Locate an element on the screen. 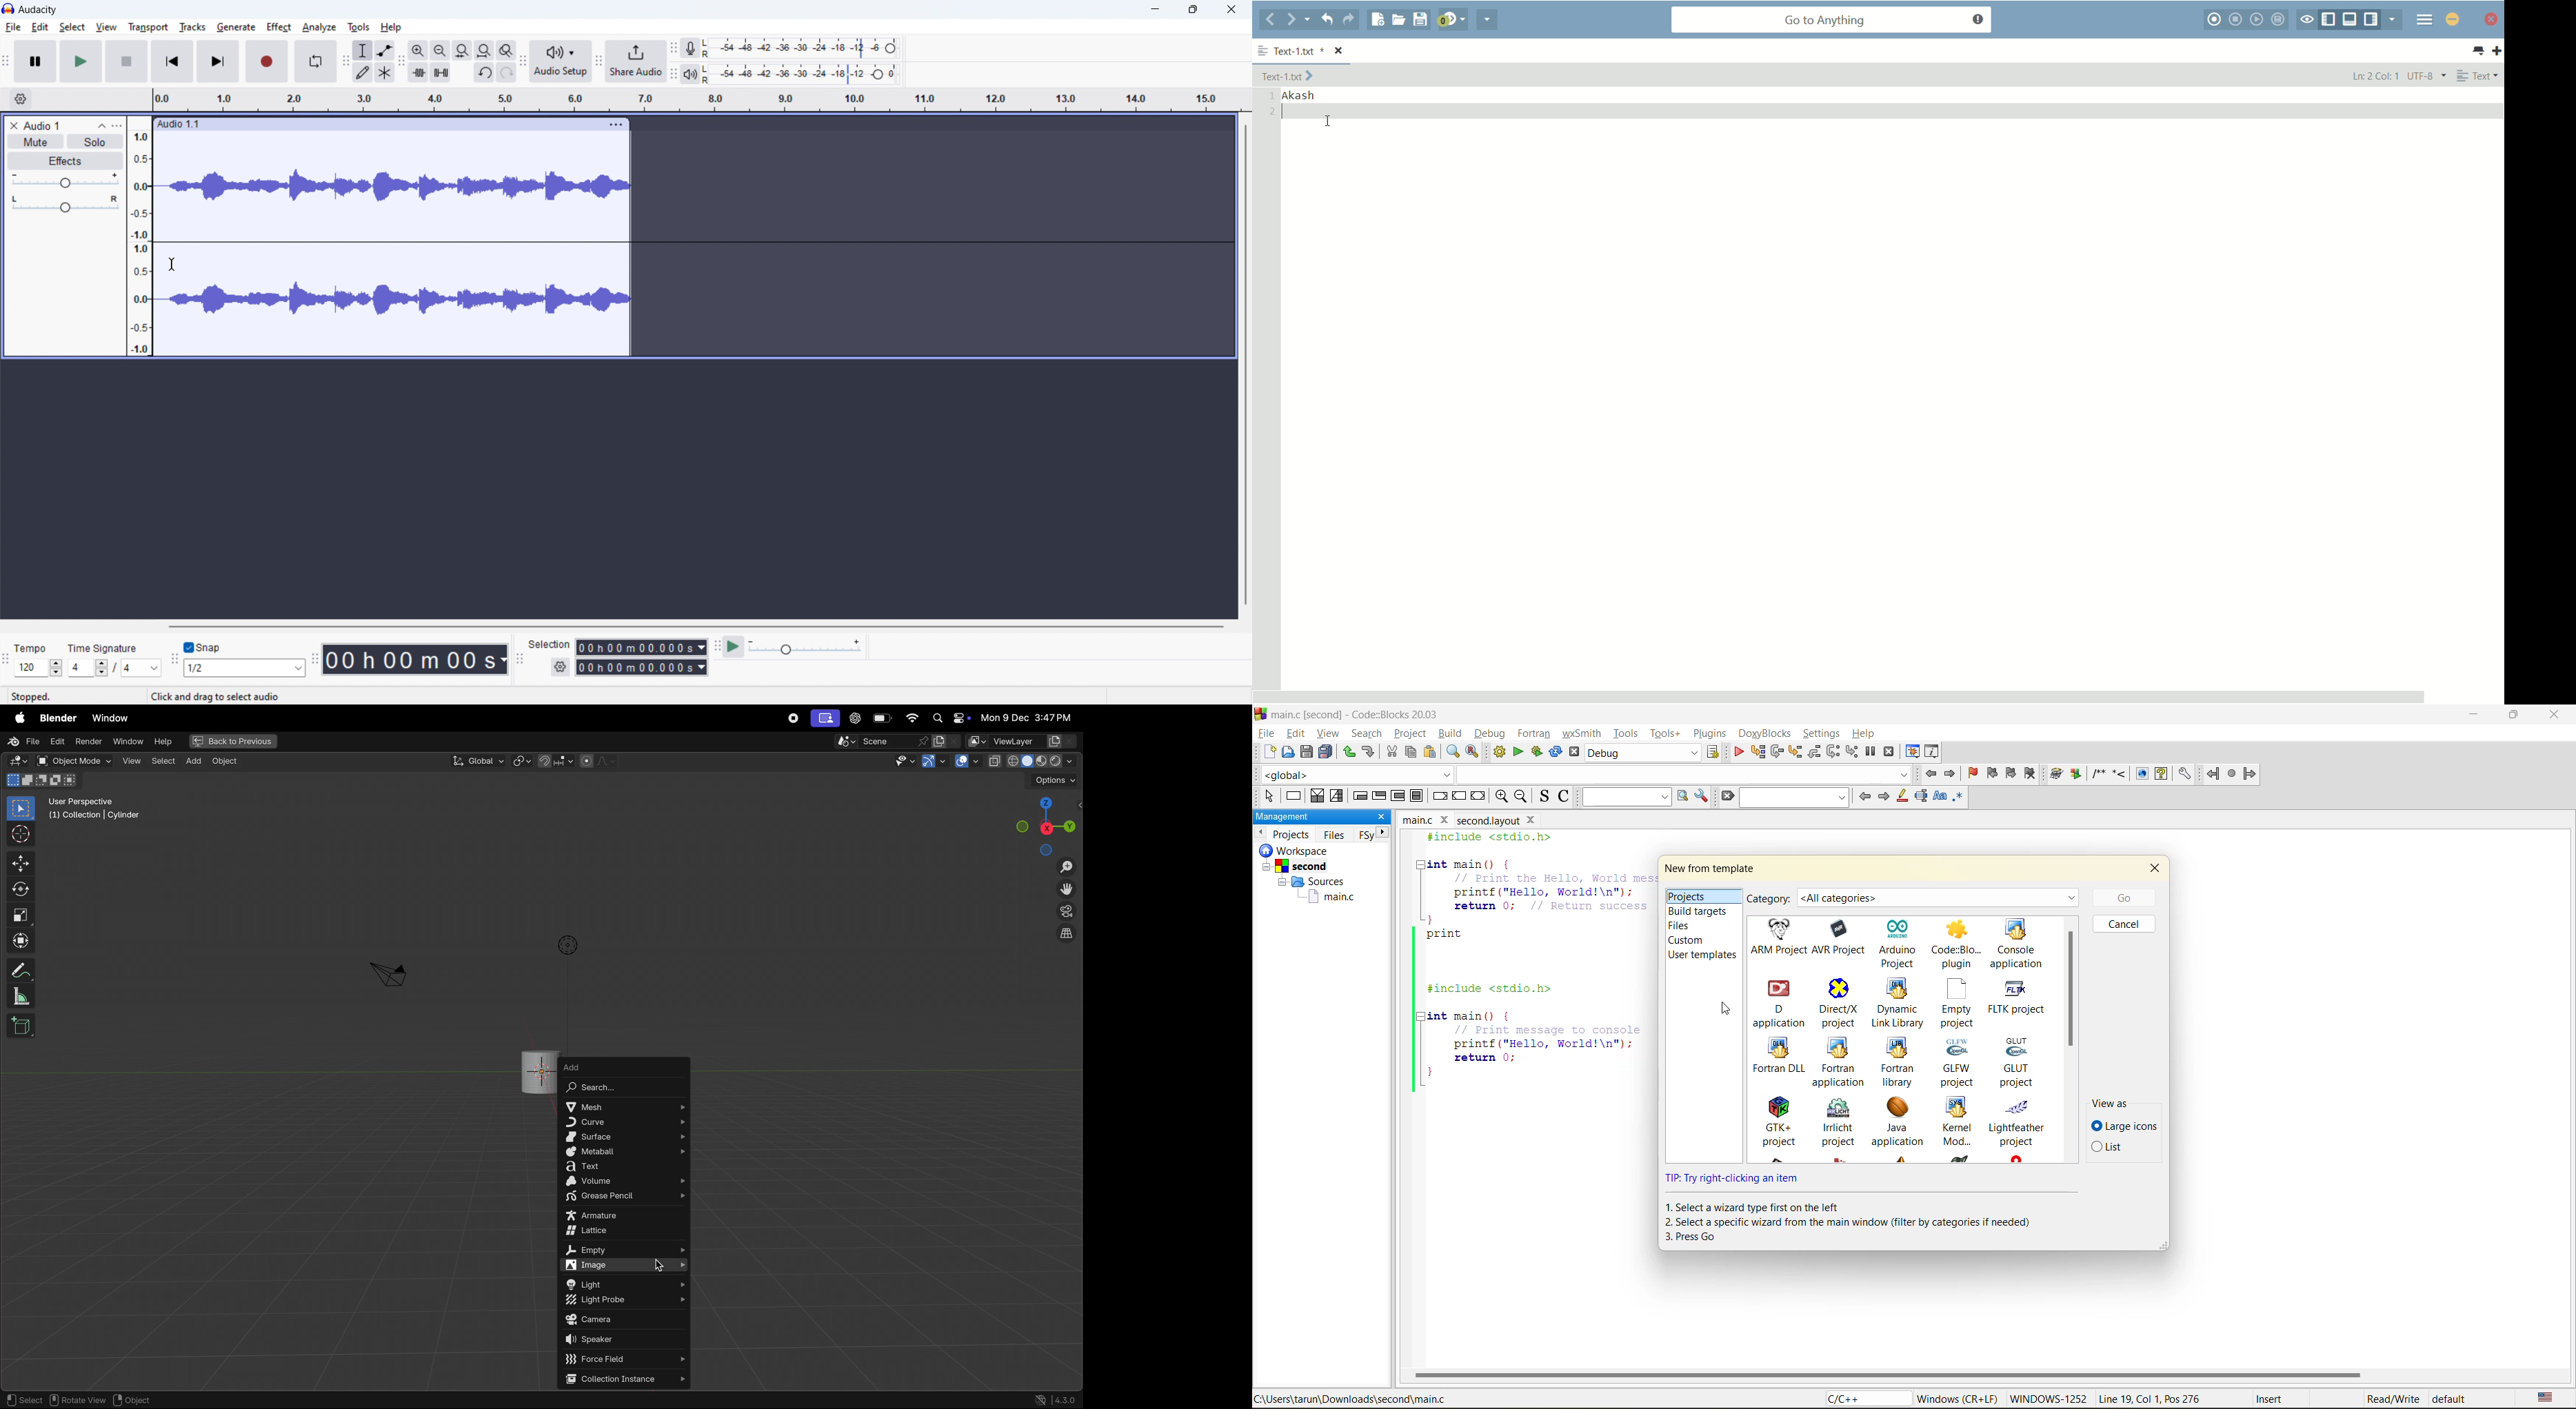 The height and width of the screenshot is (1428, 2576). audio setup is located at coordinates (560, 61).